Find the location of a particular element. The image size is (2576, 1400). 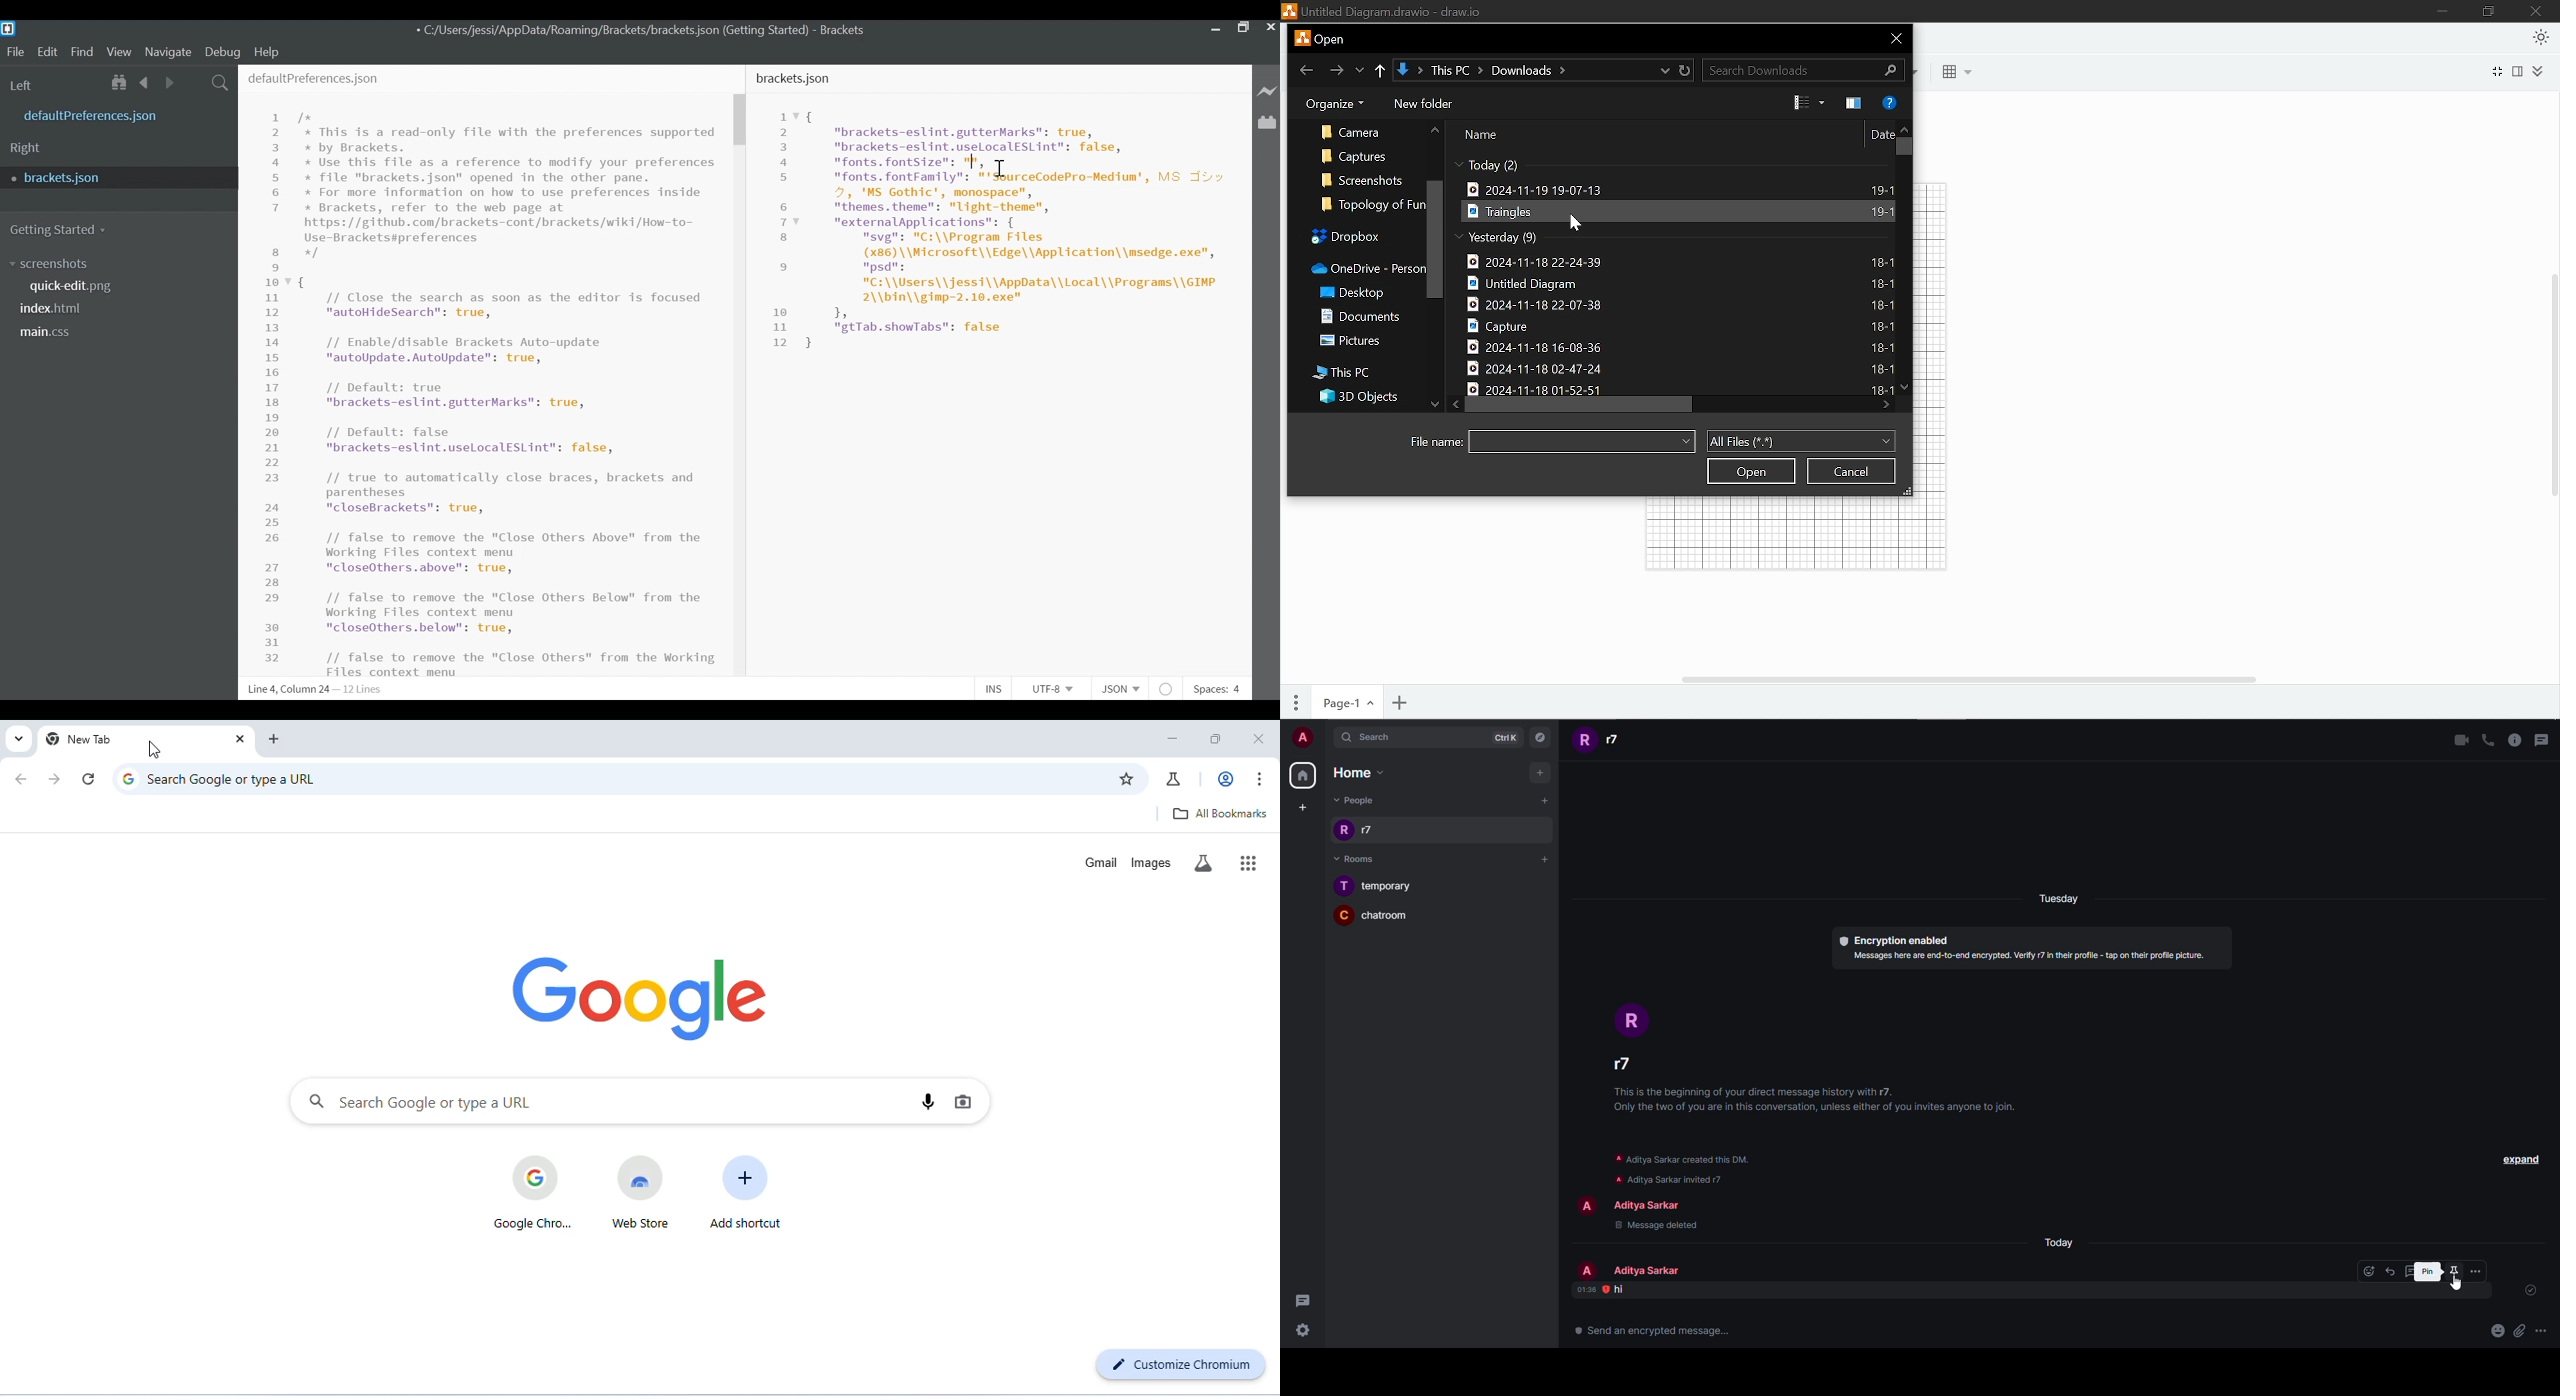

Move right in files is located at coordinates (1886, 405).